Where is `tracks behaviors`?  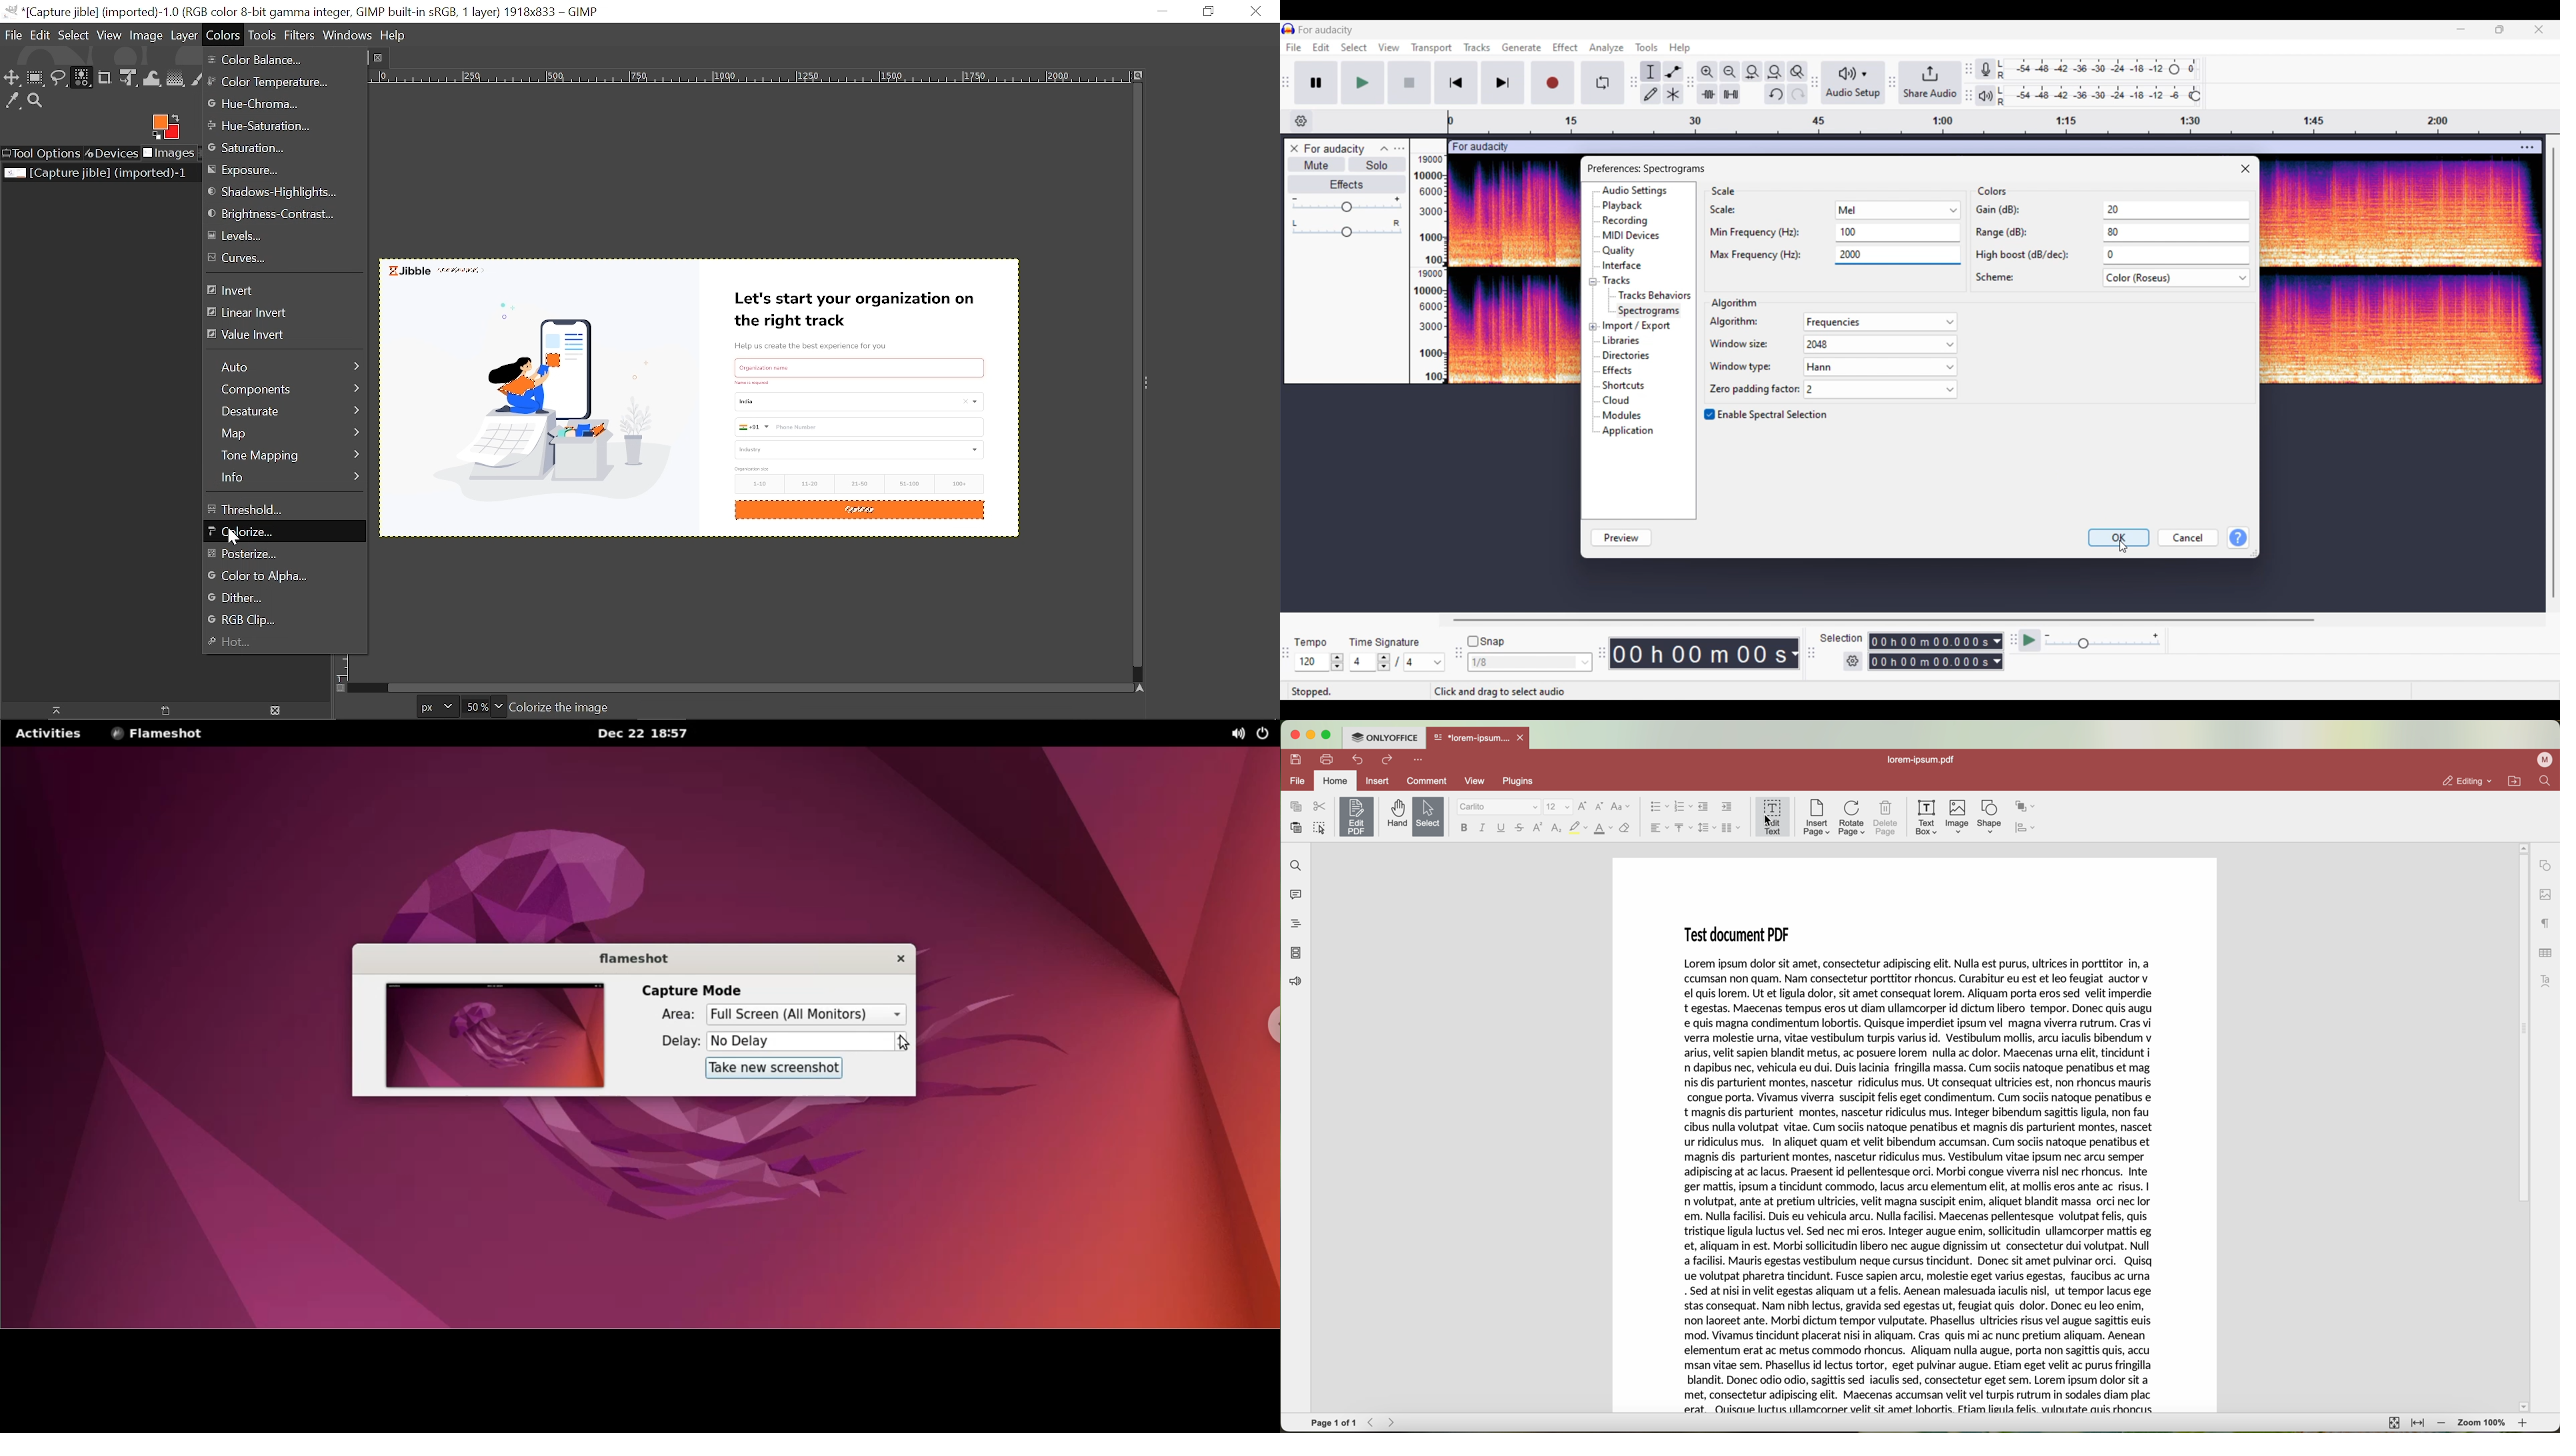 tracks behaviors is located at coordinates (1653, 295).